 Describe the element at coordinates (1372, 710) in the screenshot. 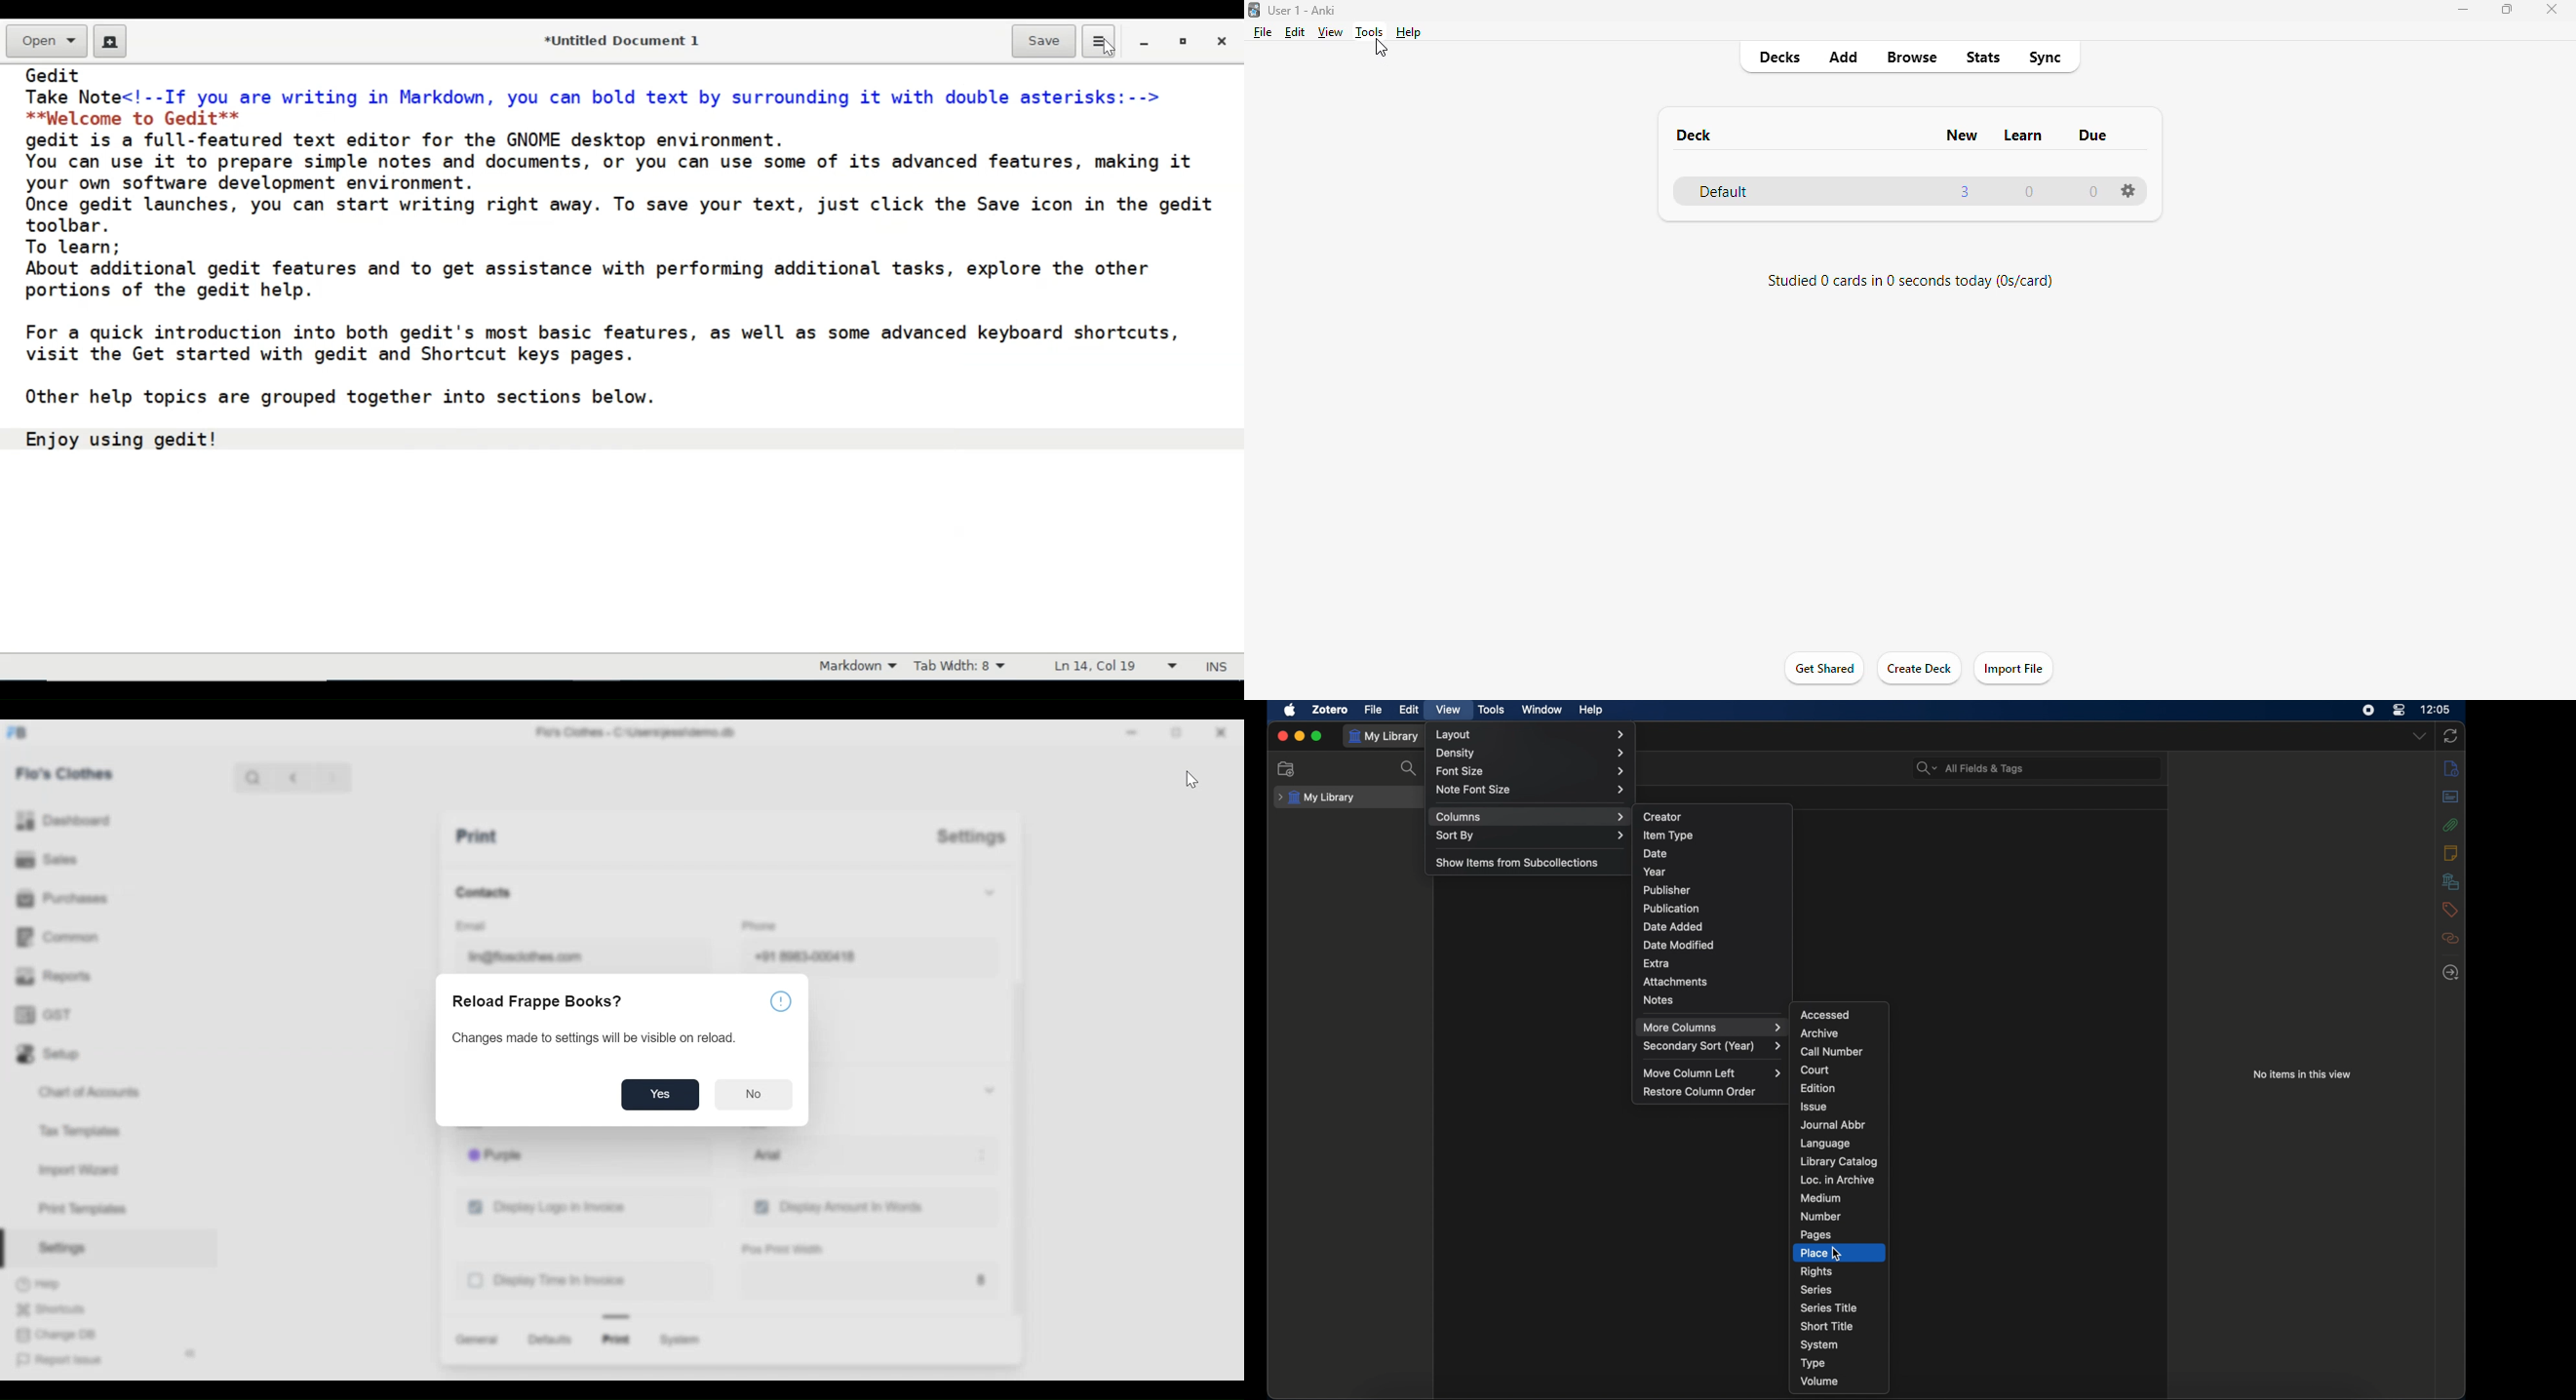

I see `file` at that location.